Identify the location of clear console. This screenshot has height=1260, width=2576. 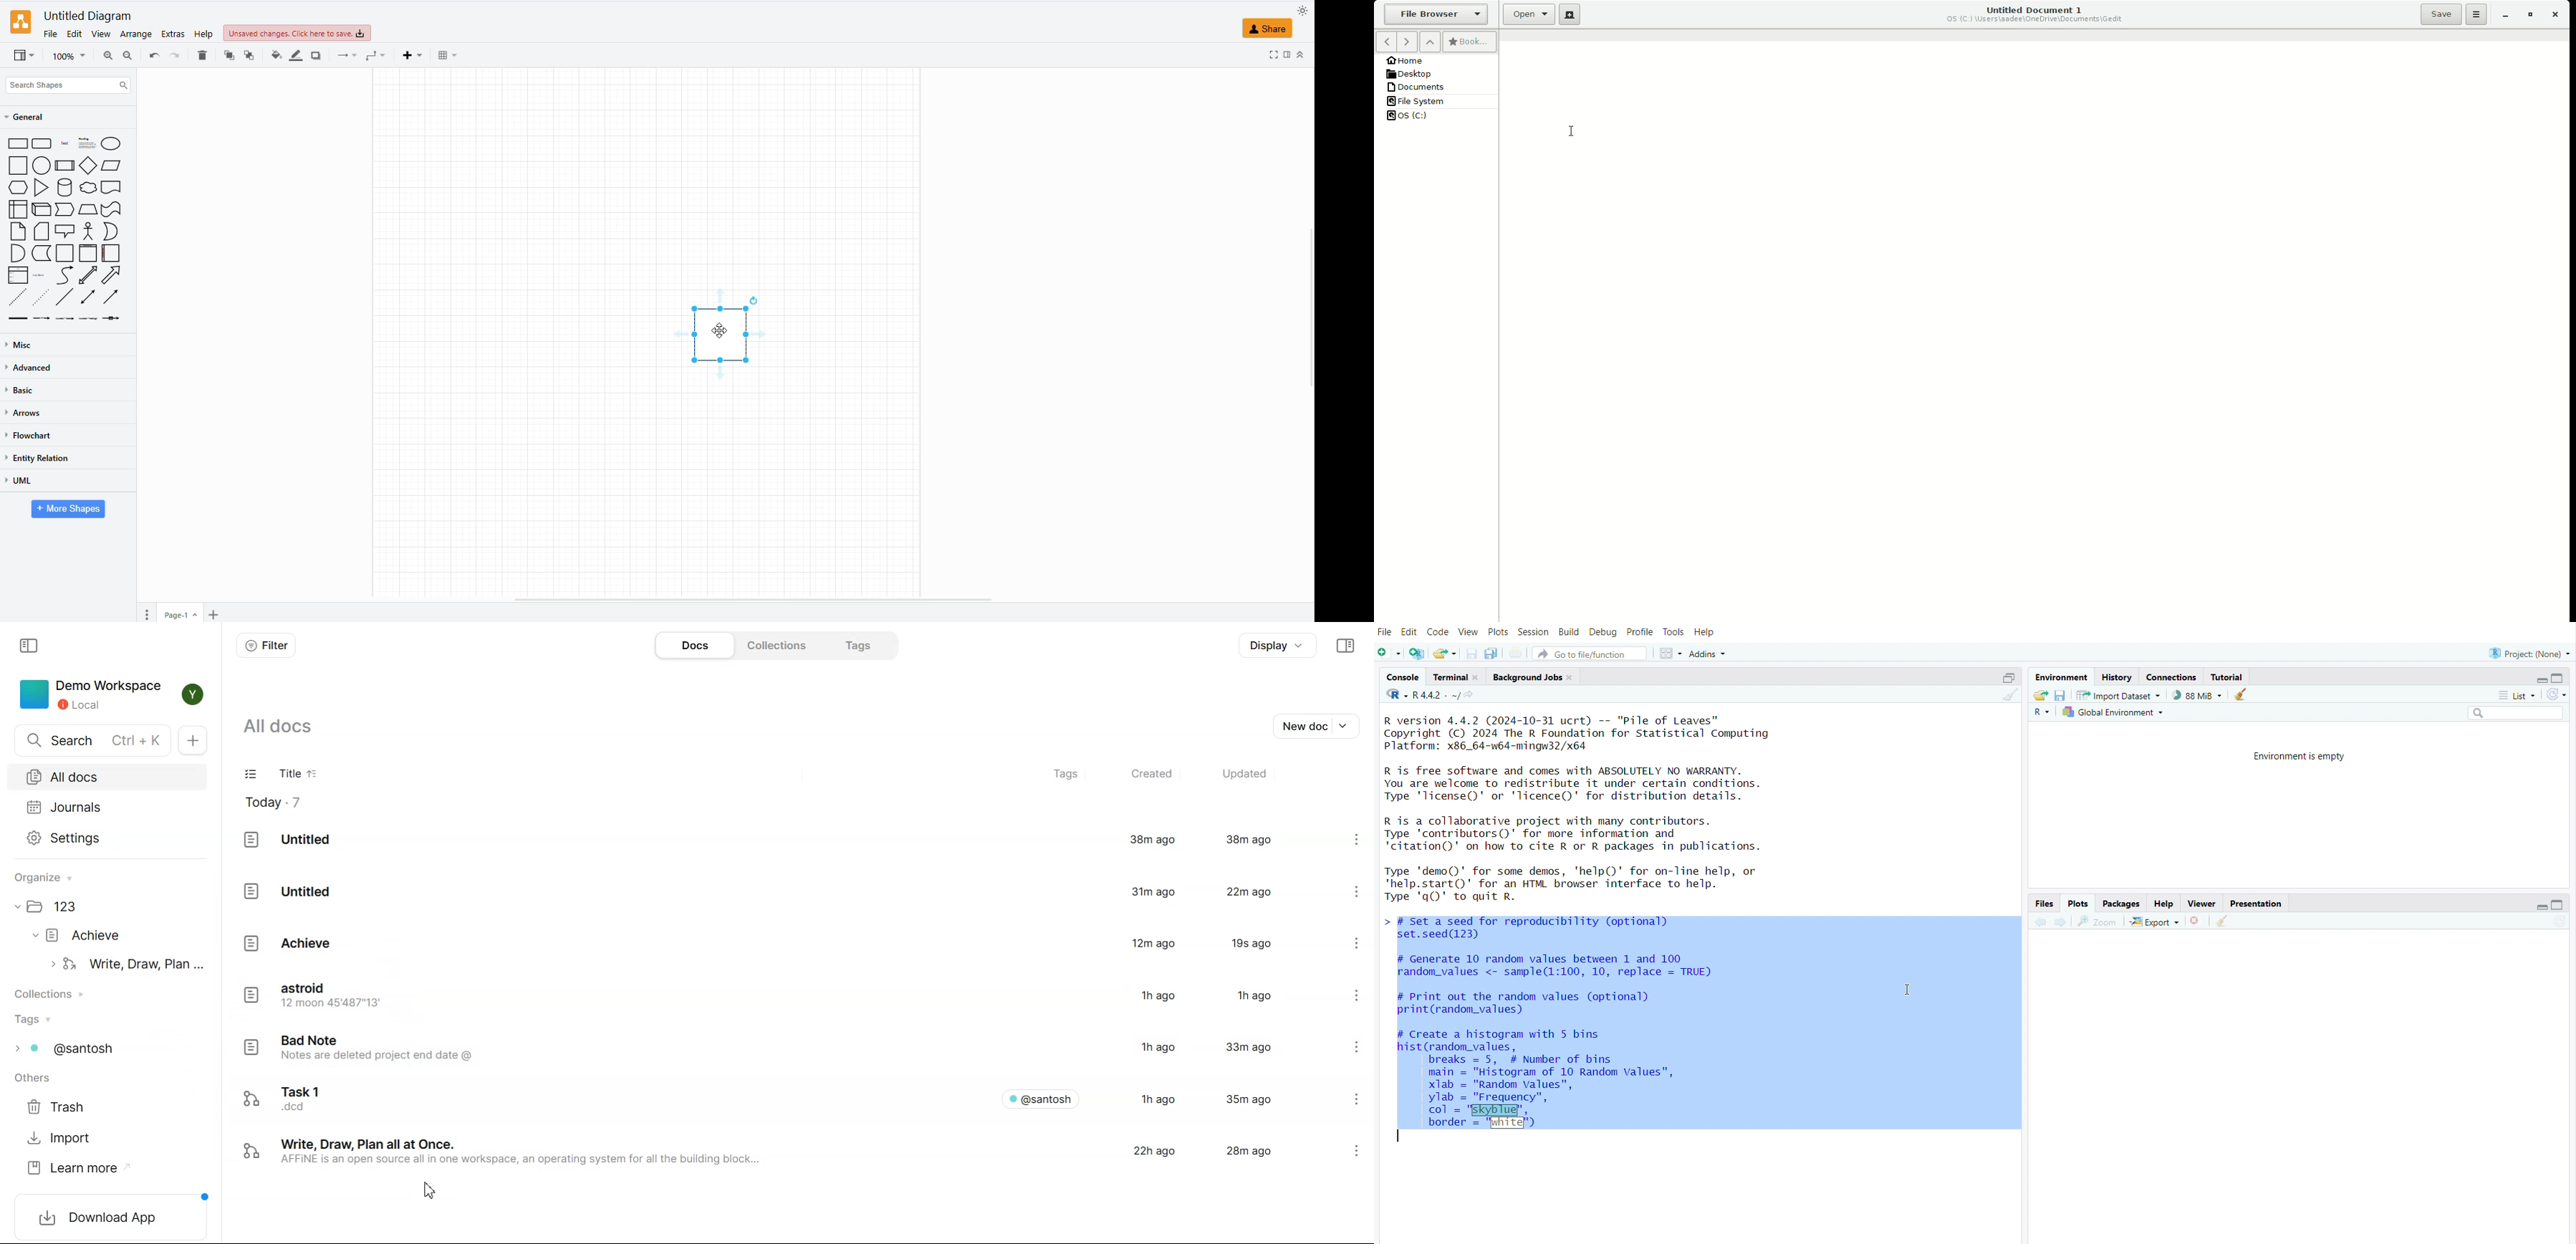
(2008, 695).